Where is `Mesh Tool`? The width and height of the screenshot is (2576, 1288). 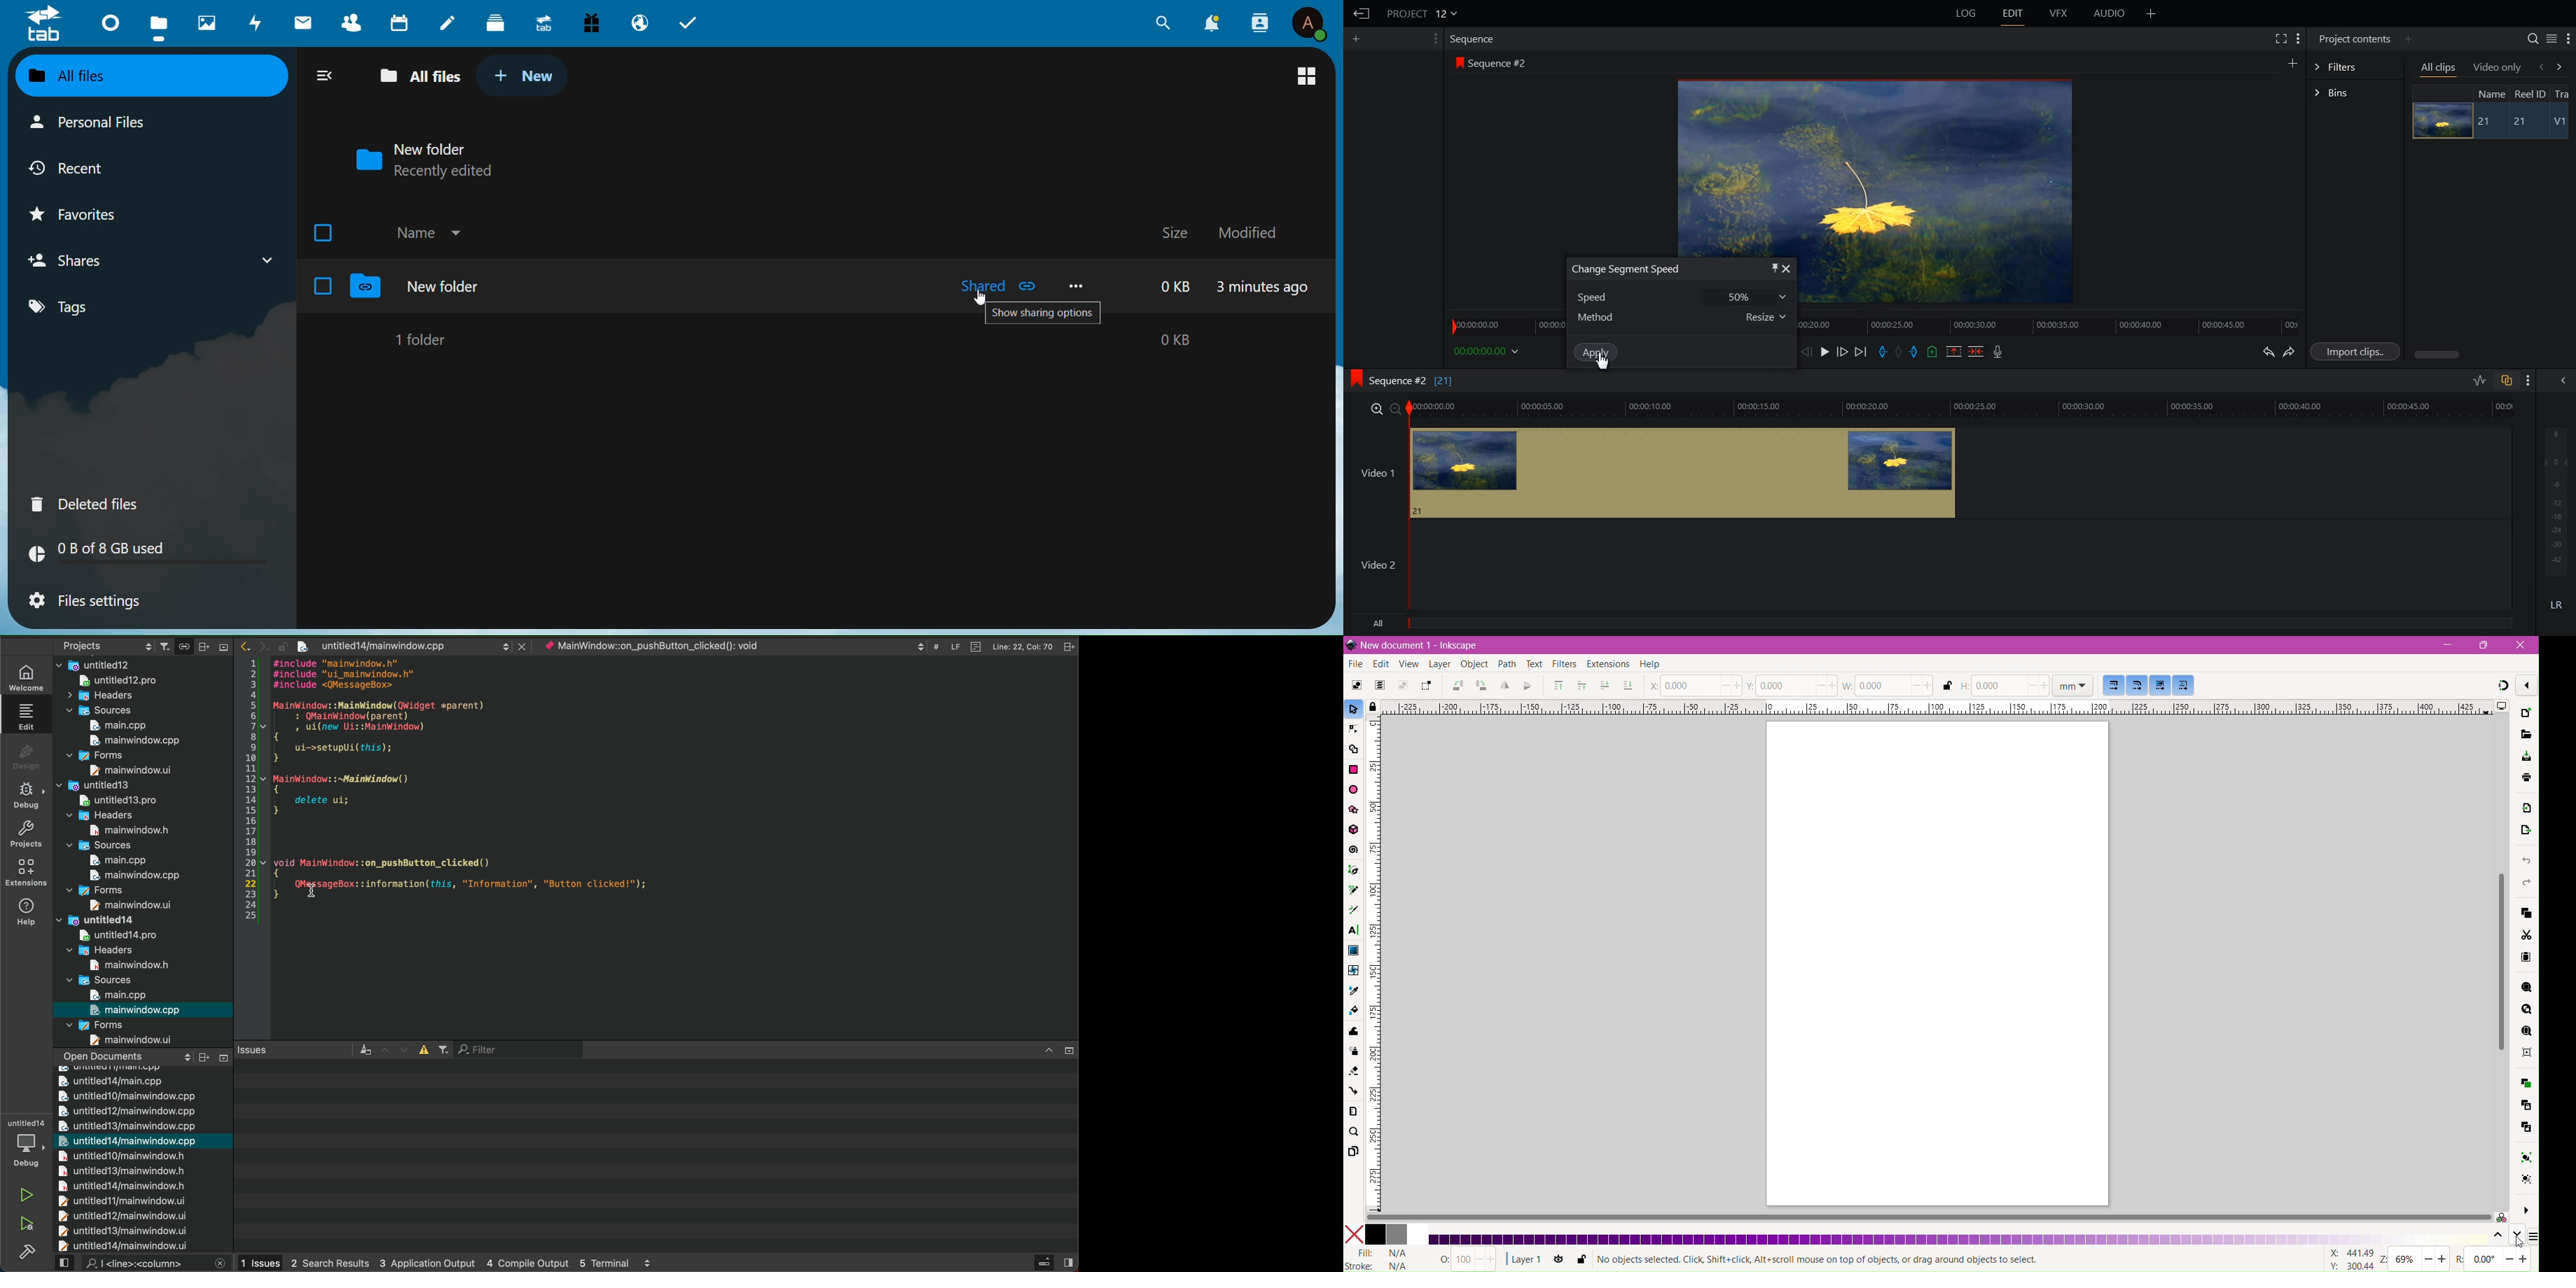 Mesh Tool is located at coordinates (1353, 970).